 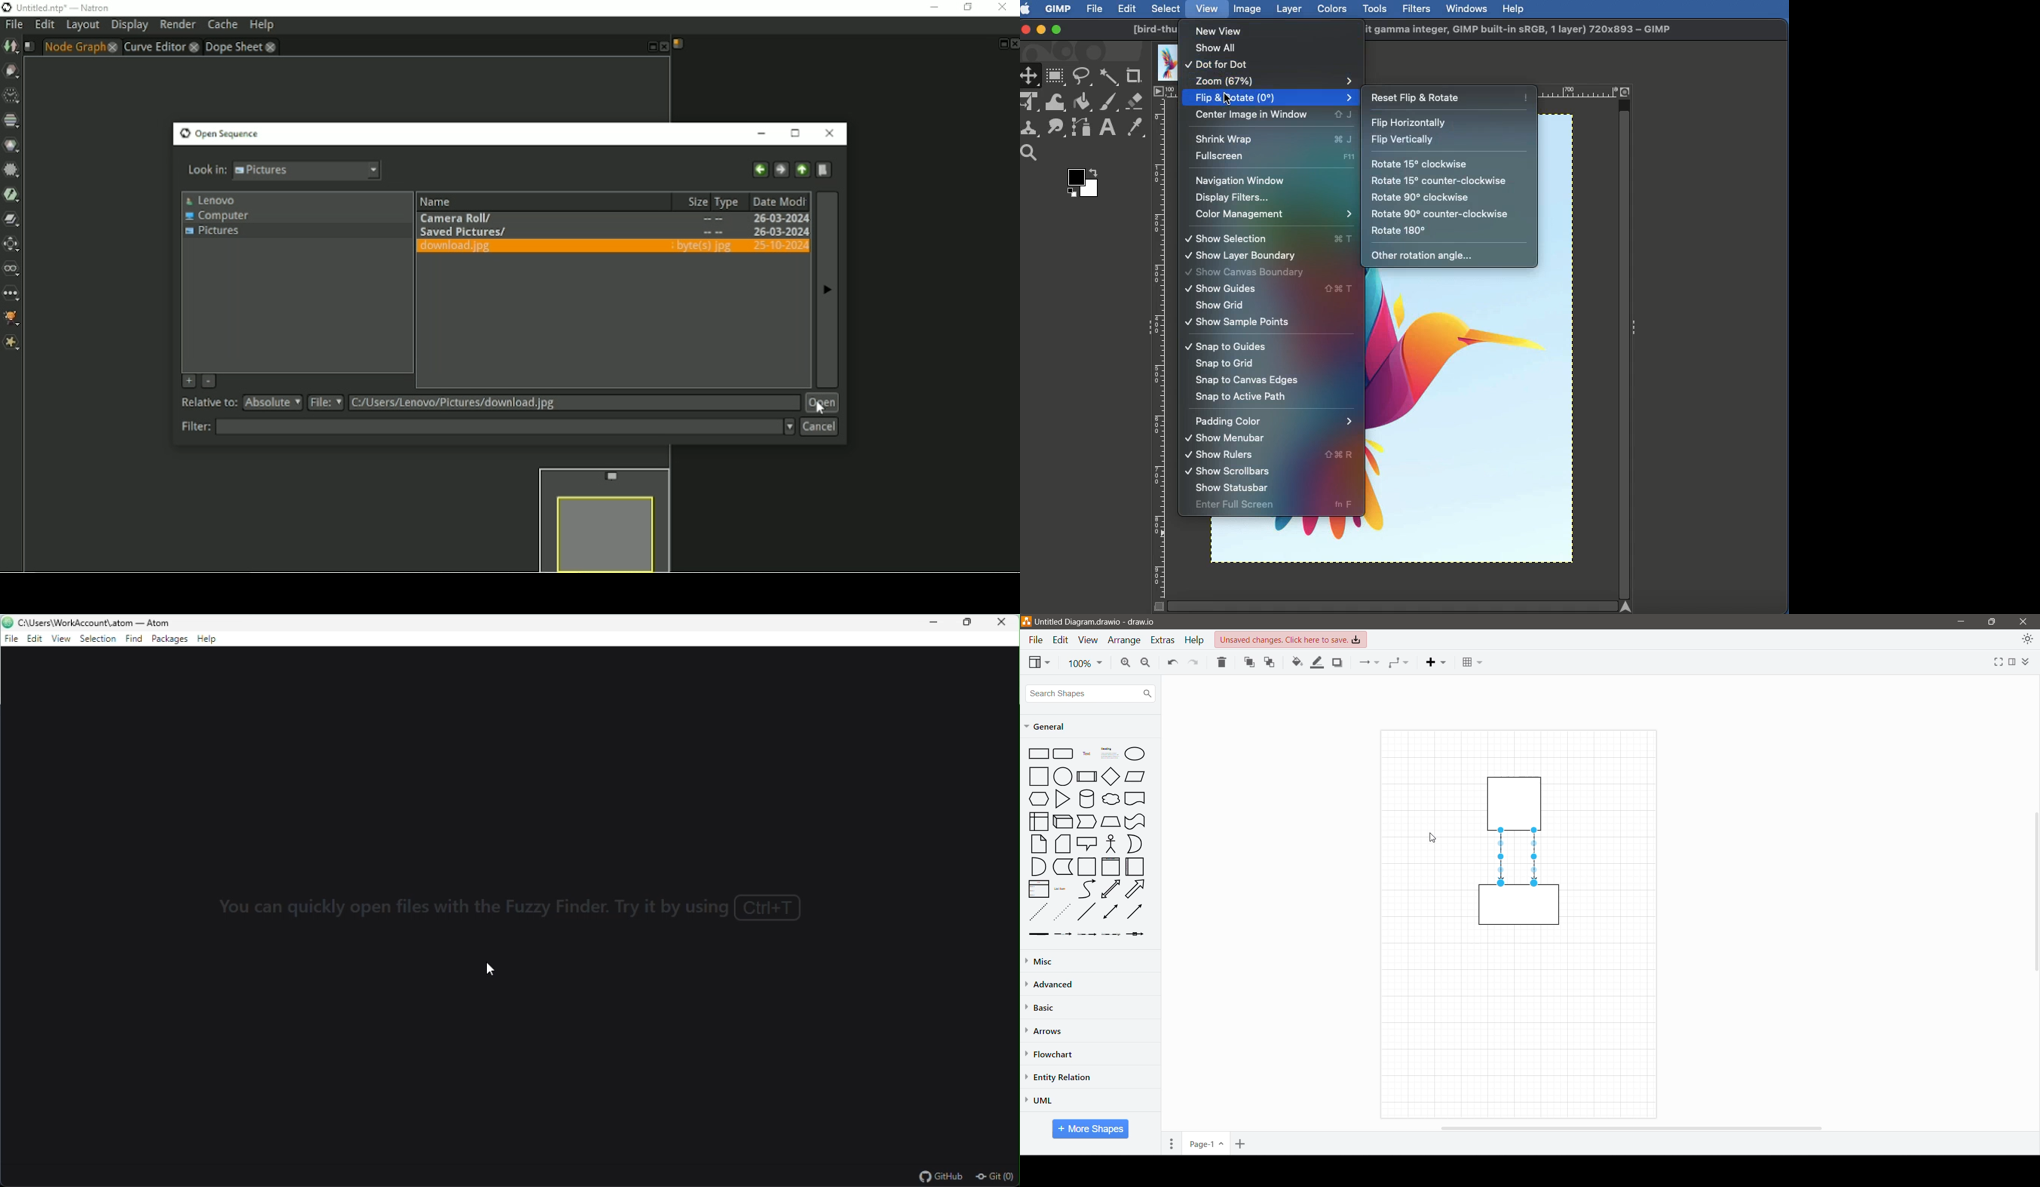 What do you see at coordinates (1535, 858) in the screenshot?
I see `Directional Connector` at bounding box center [1535, 858].